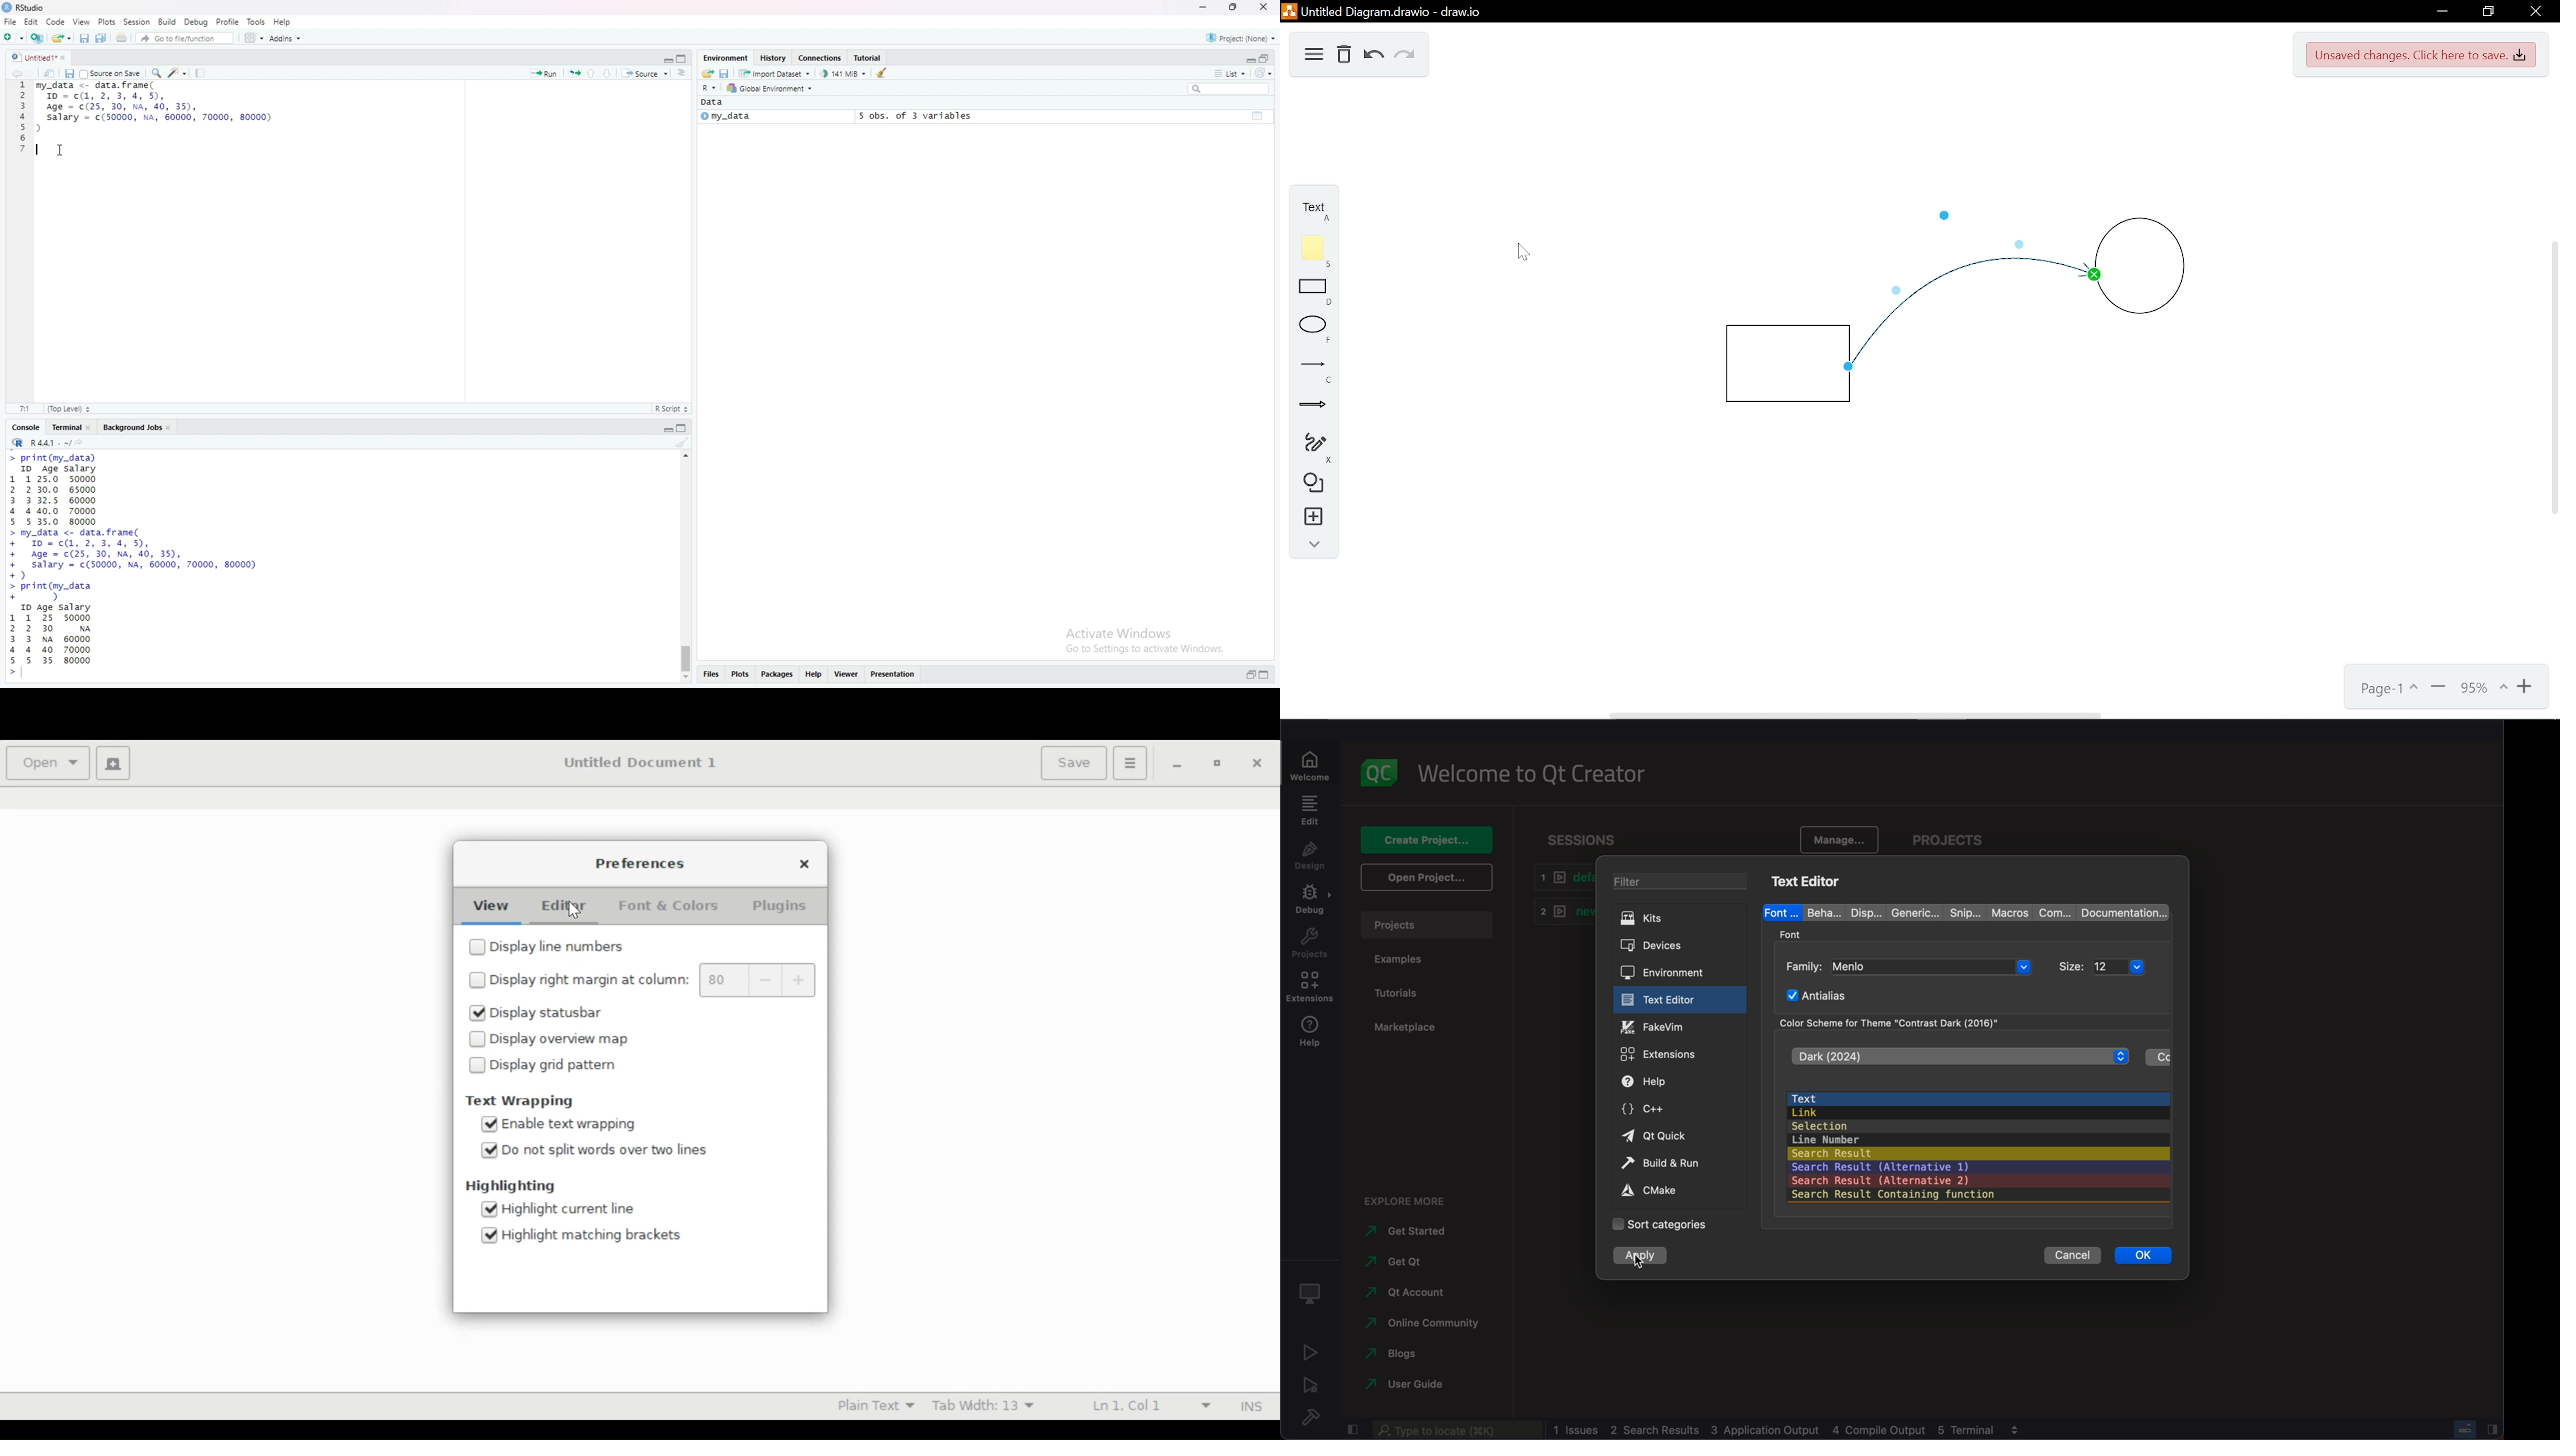 The width and height of the screenshot is (2576, 1456). I want to click on generic, so click(1909, 911).